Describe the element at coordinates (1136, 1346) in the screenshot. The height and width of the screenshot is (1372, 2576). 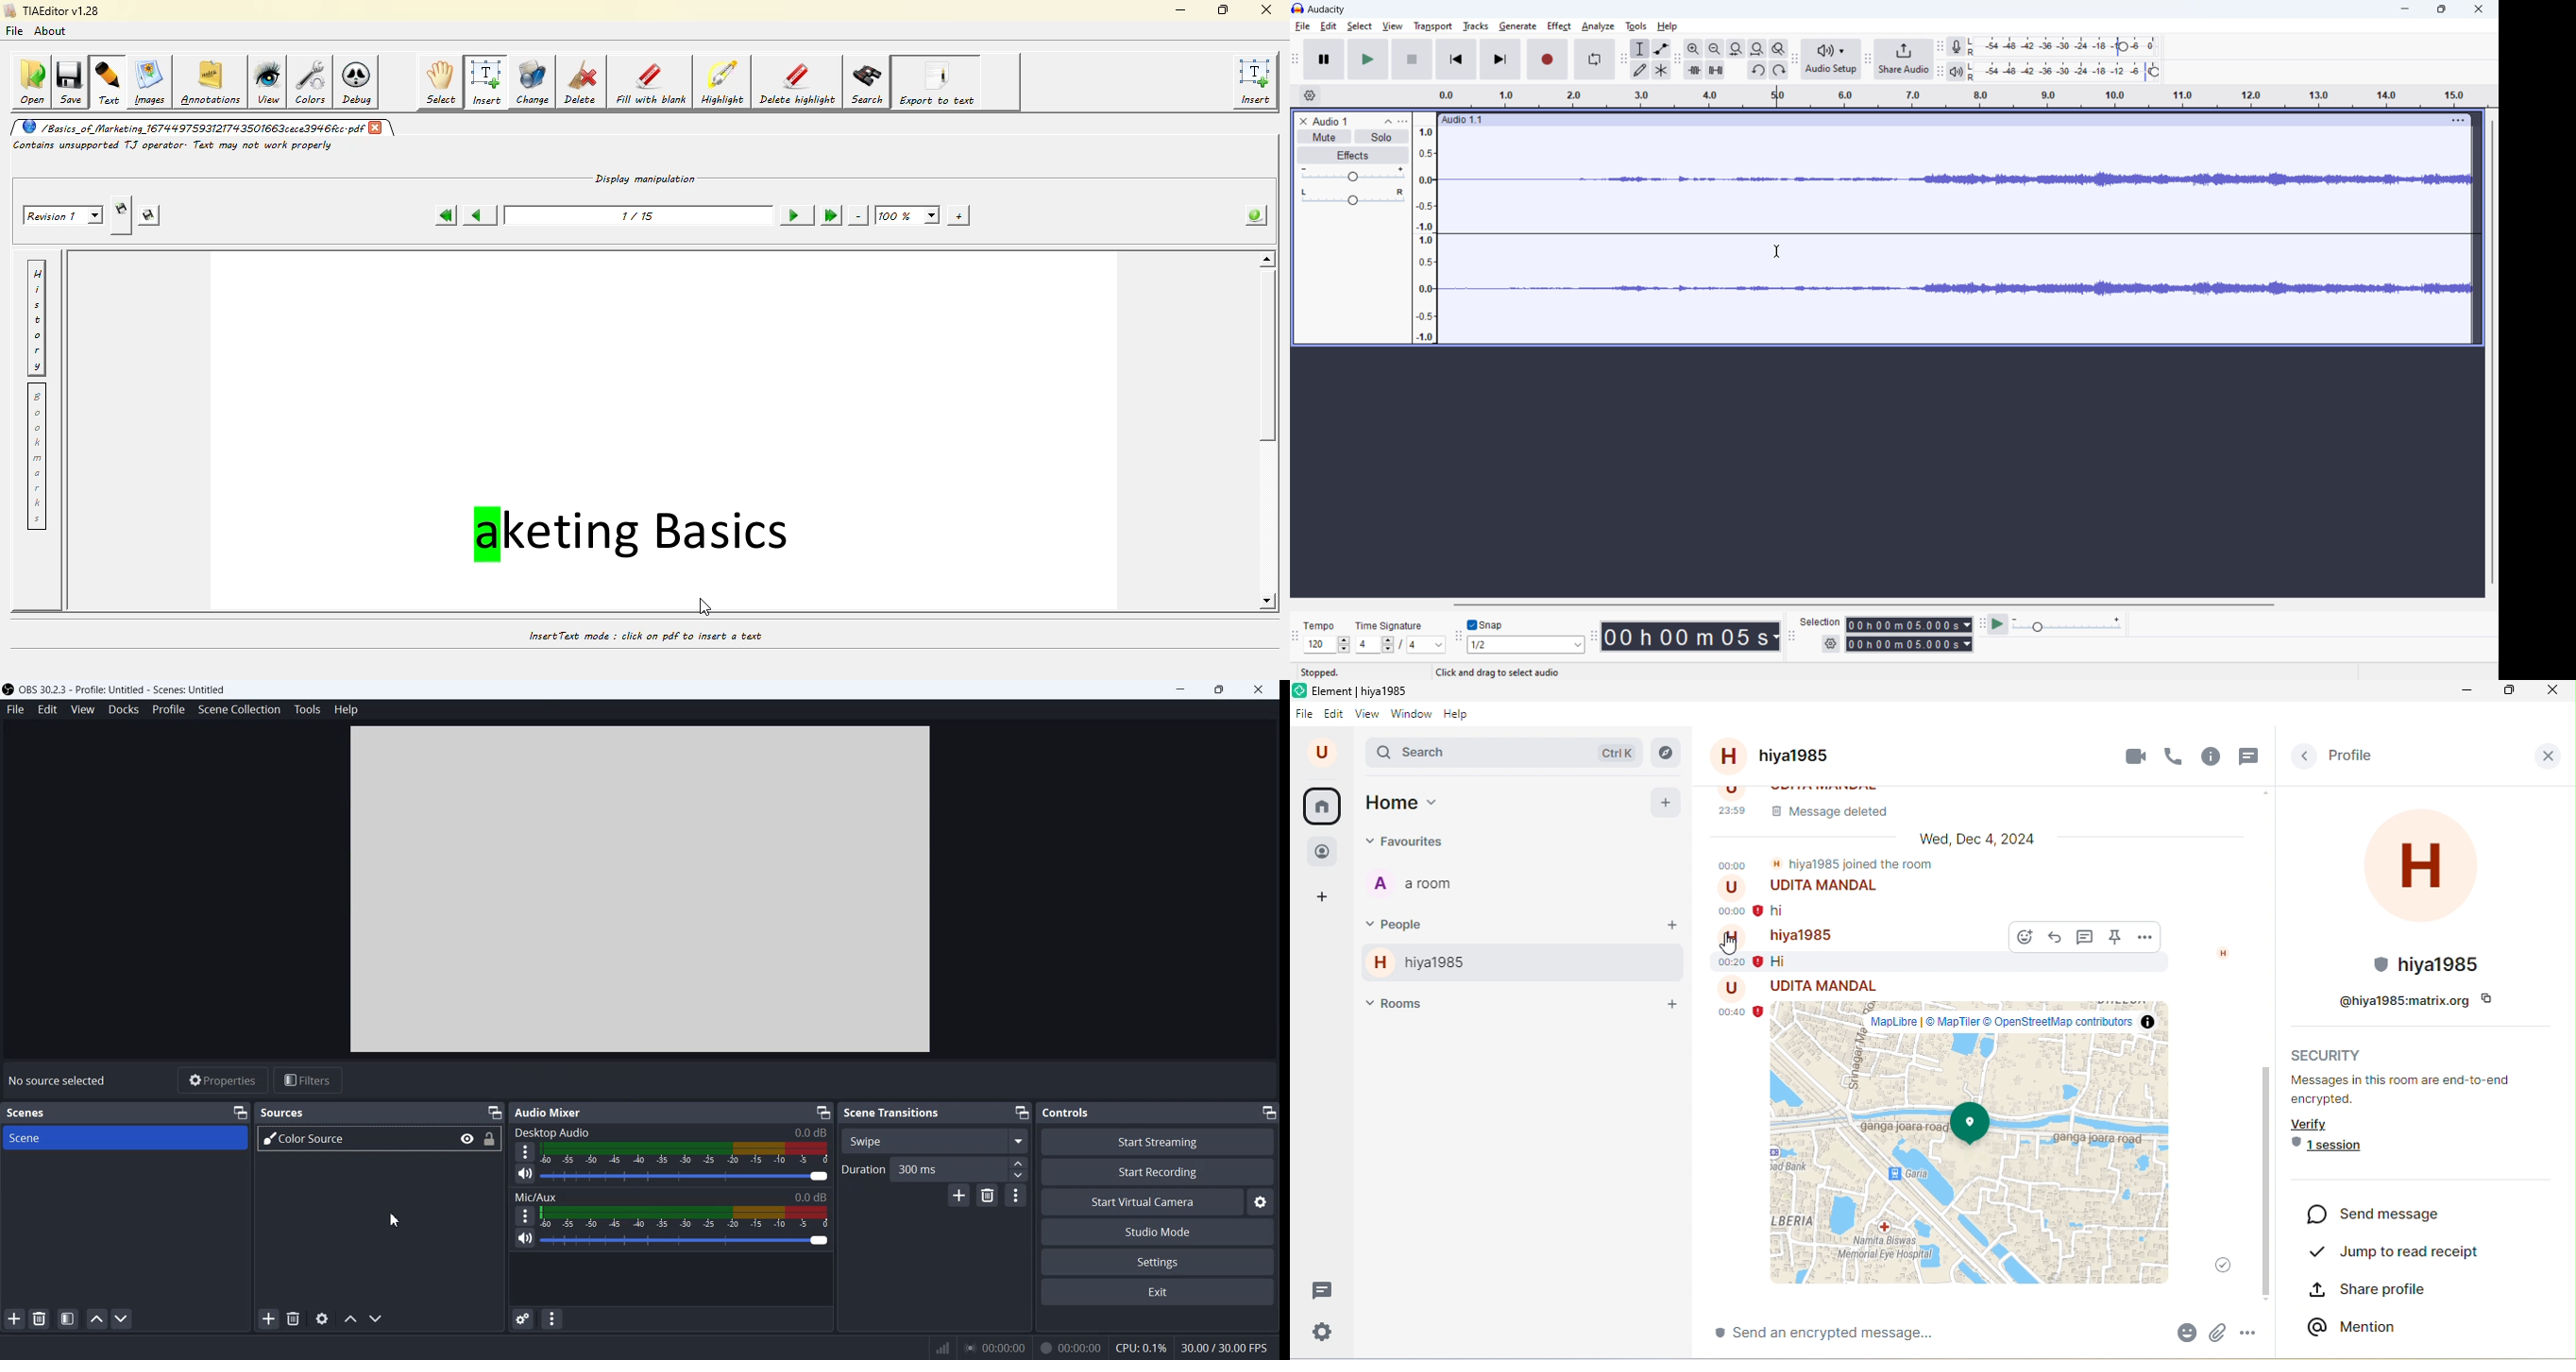
I see `CPU: 0.1%` at that location.